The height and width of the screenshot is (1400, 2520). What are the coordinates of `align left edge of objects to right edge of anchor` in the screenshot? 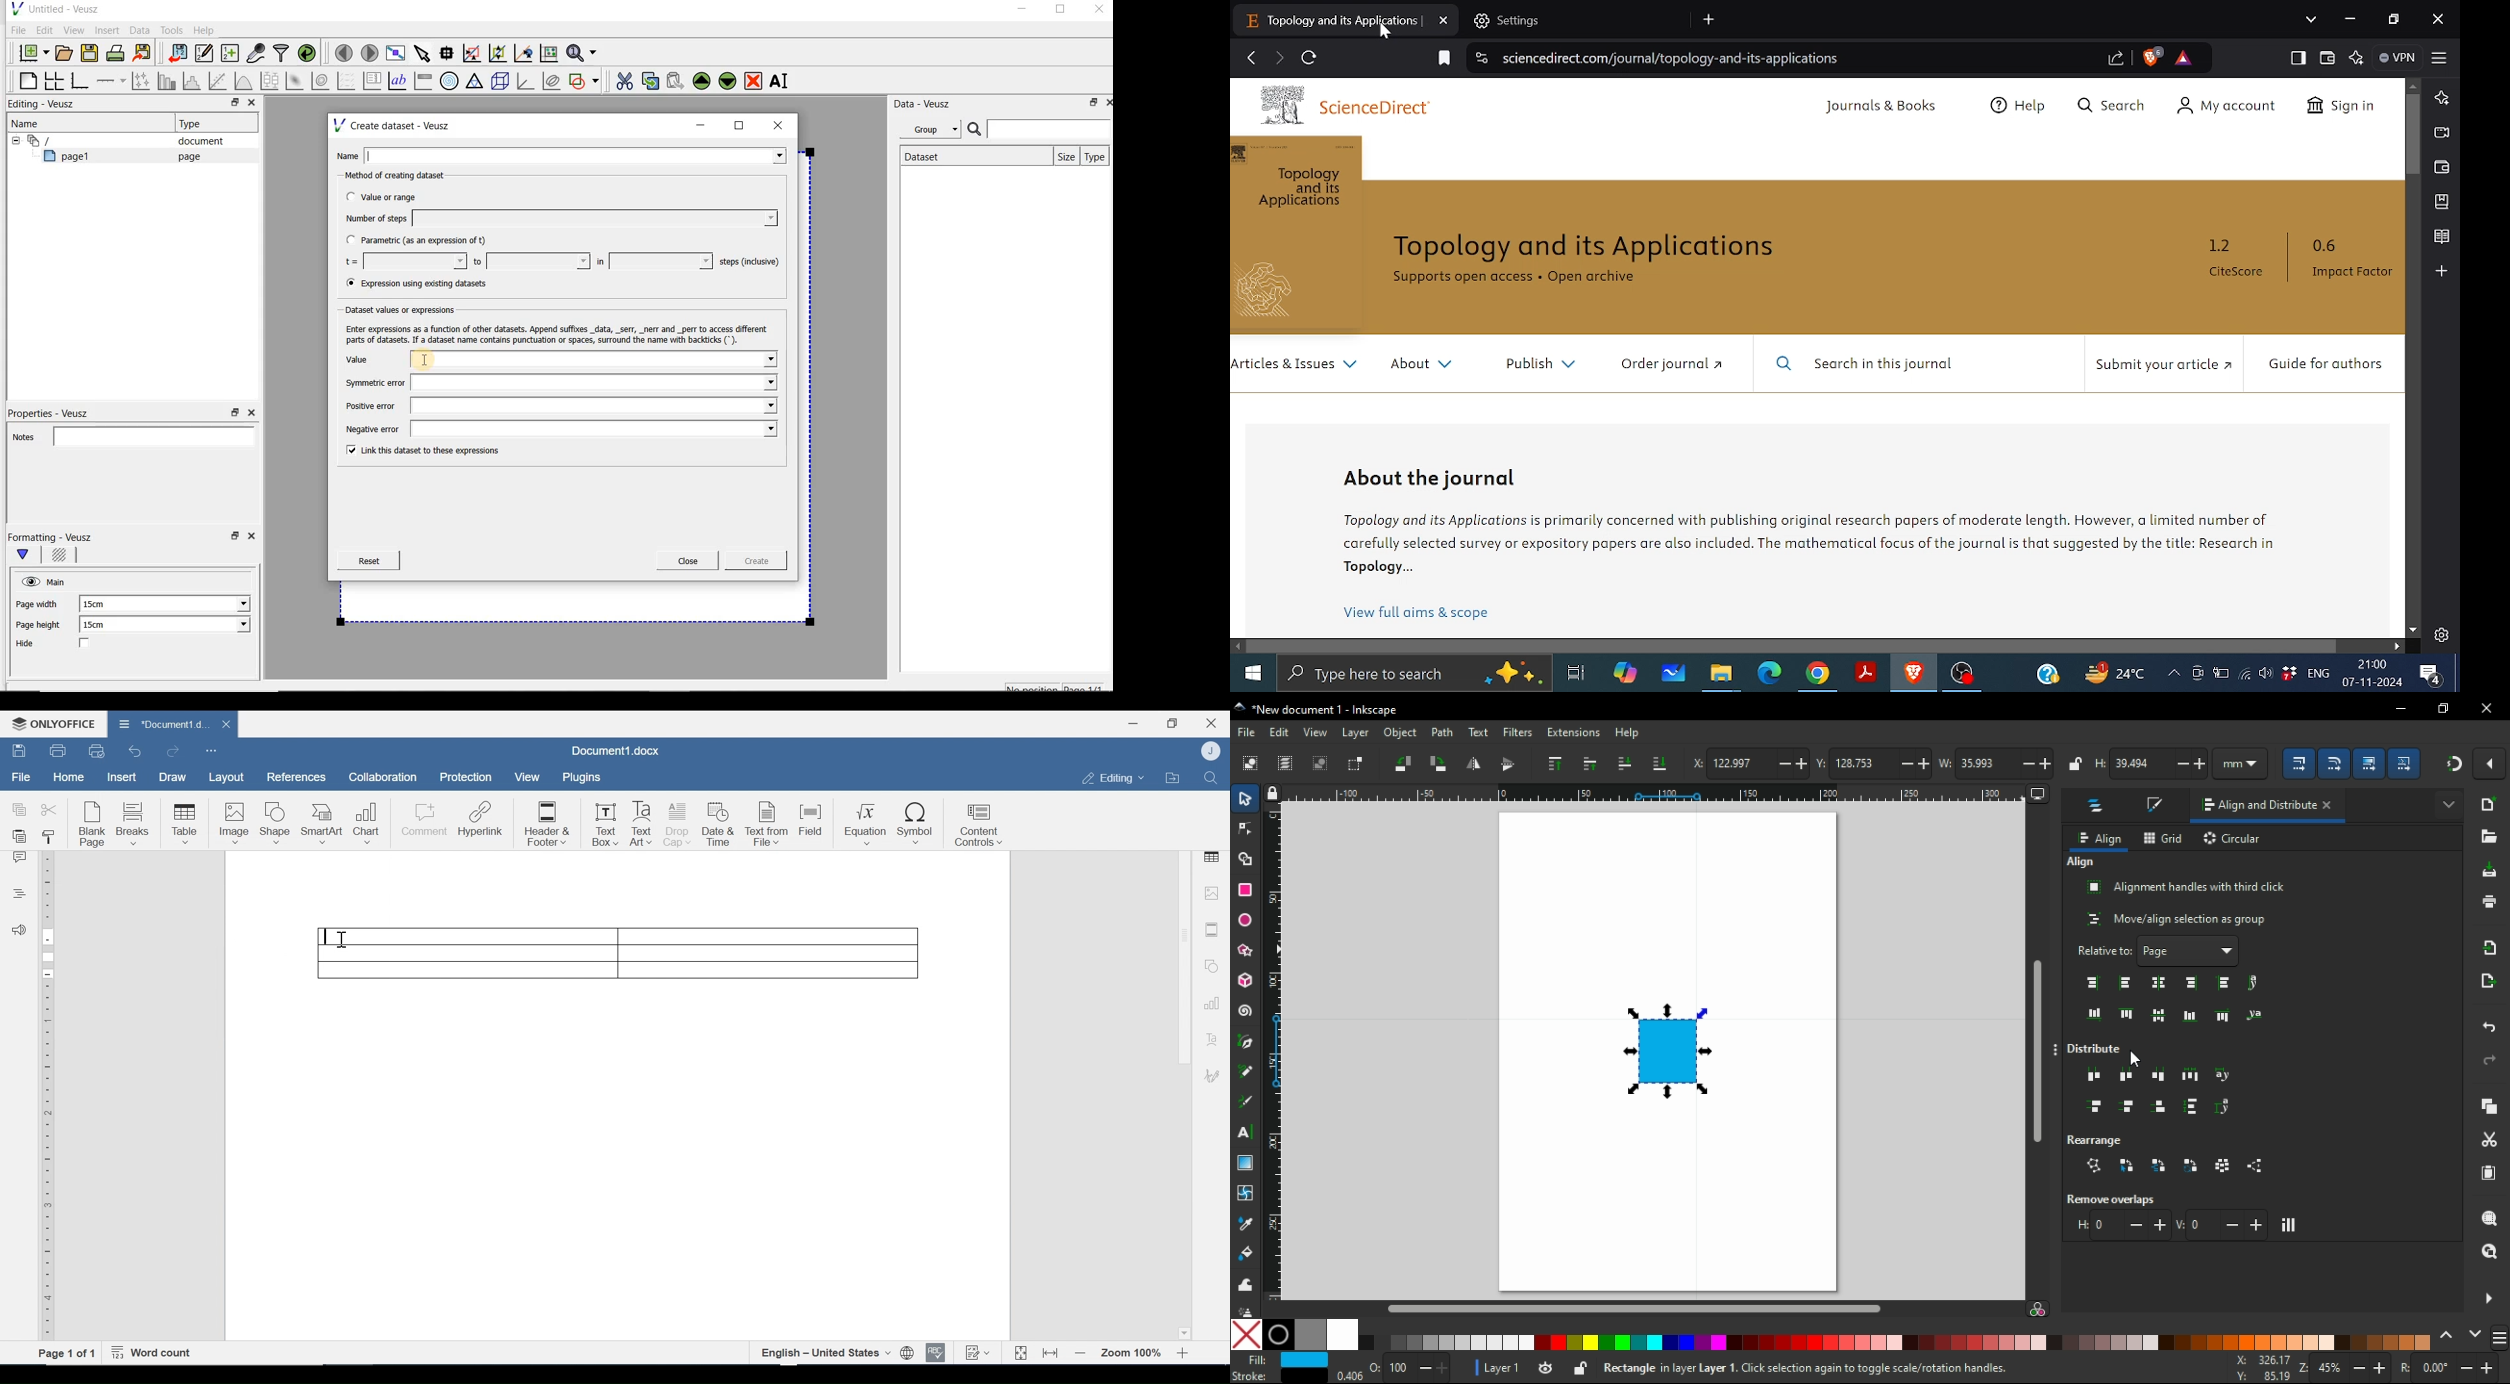 It's located at (2226, 983).